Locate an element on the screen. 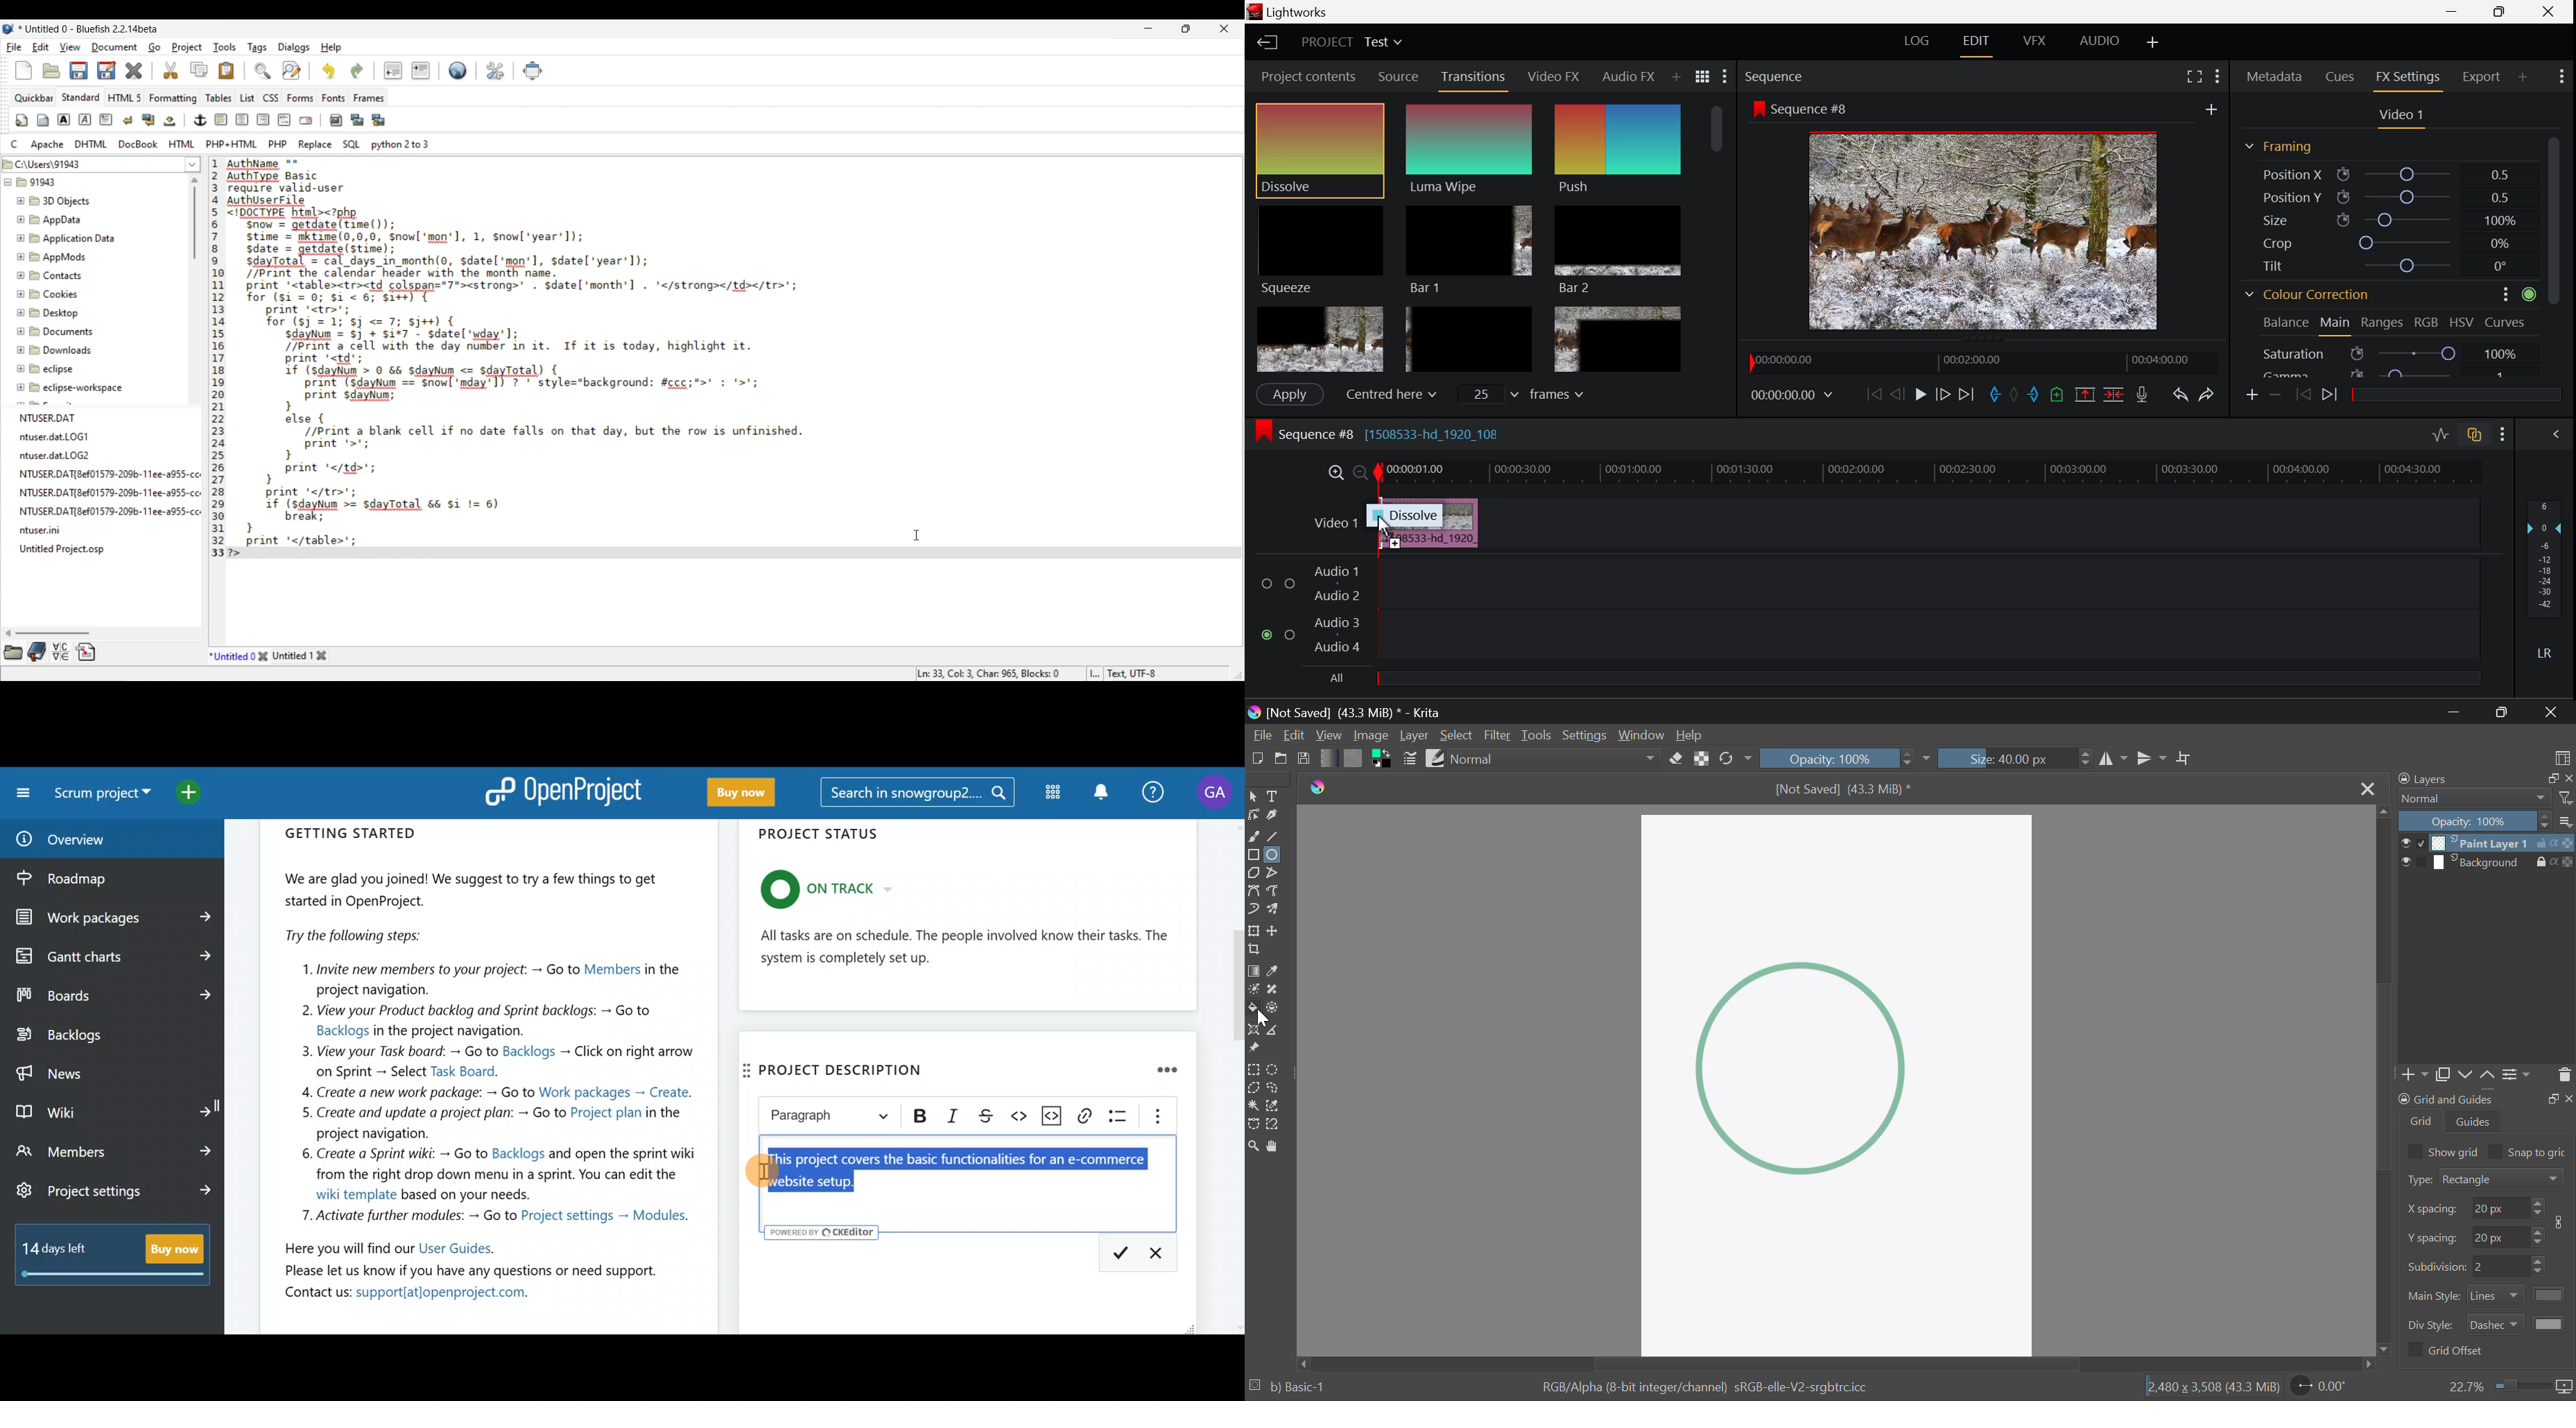 This screenshot has height=1428, width=2576. Minimize is located at coordinates (1149, 29).